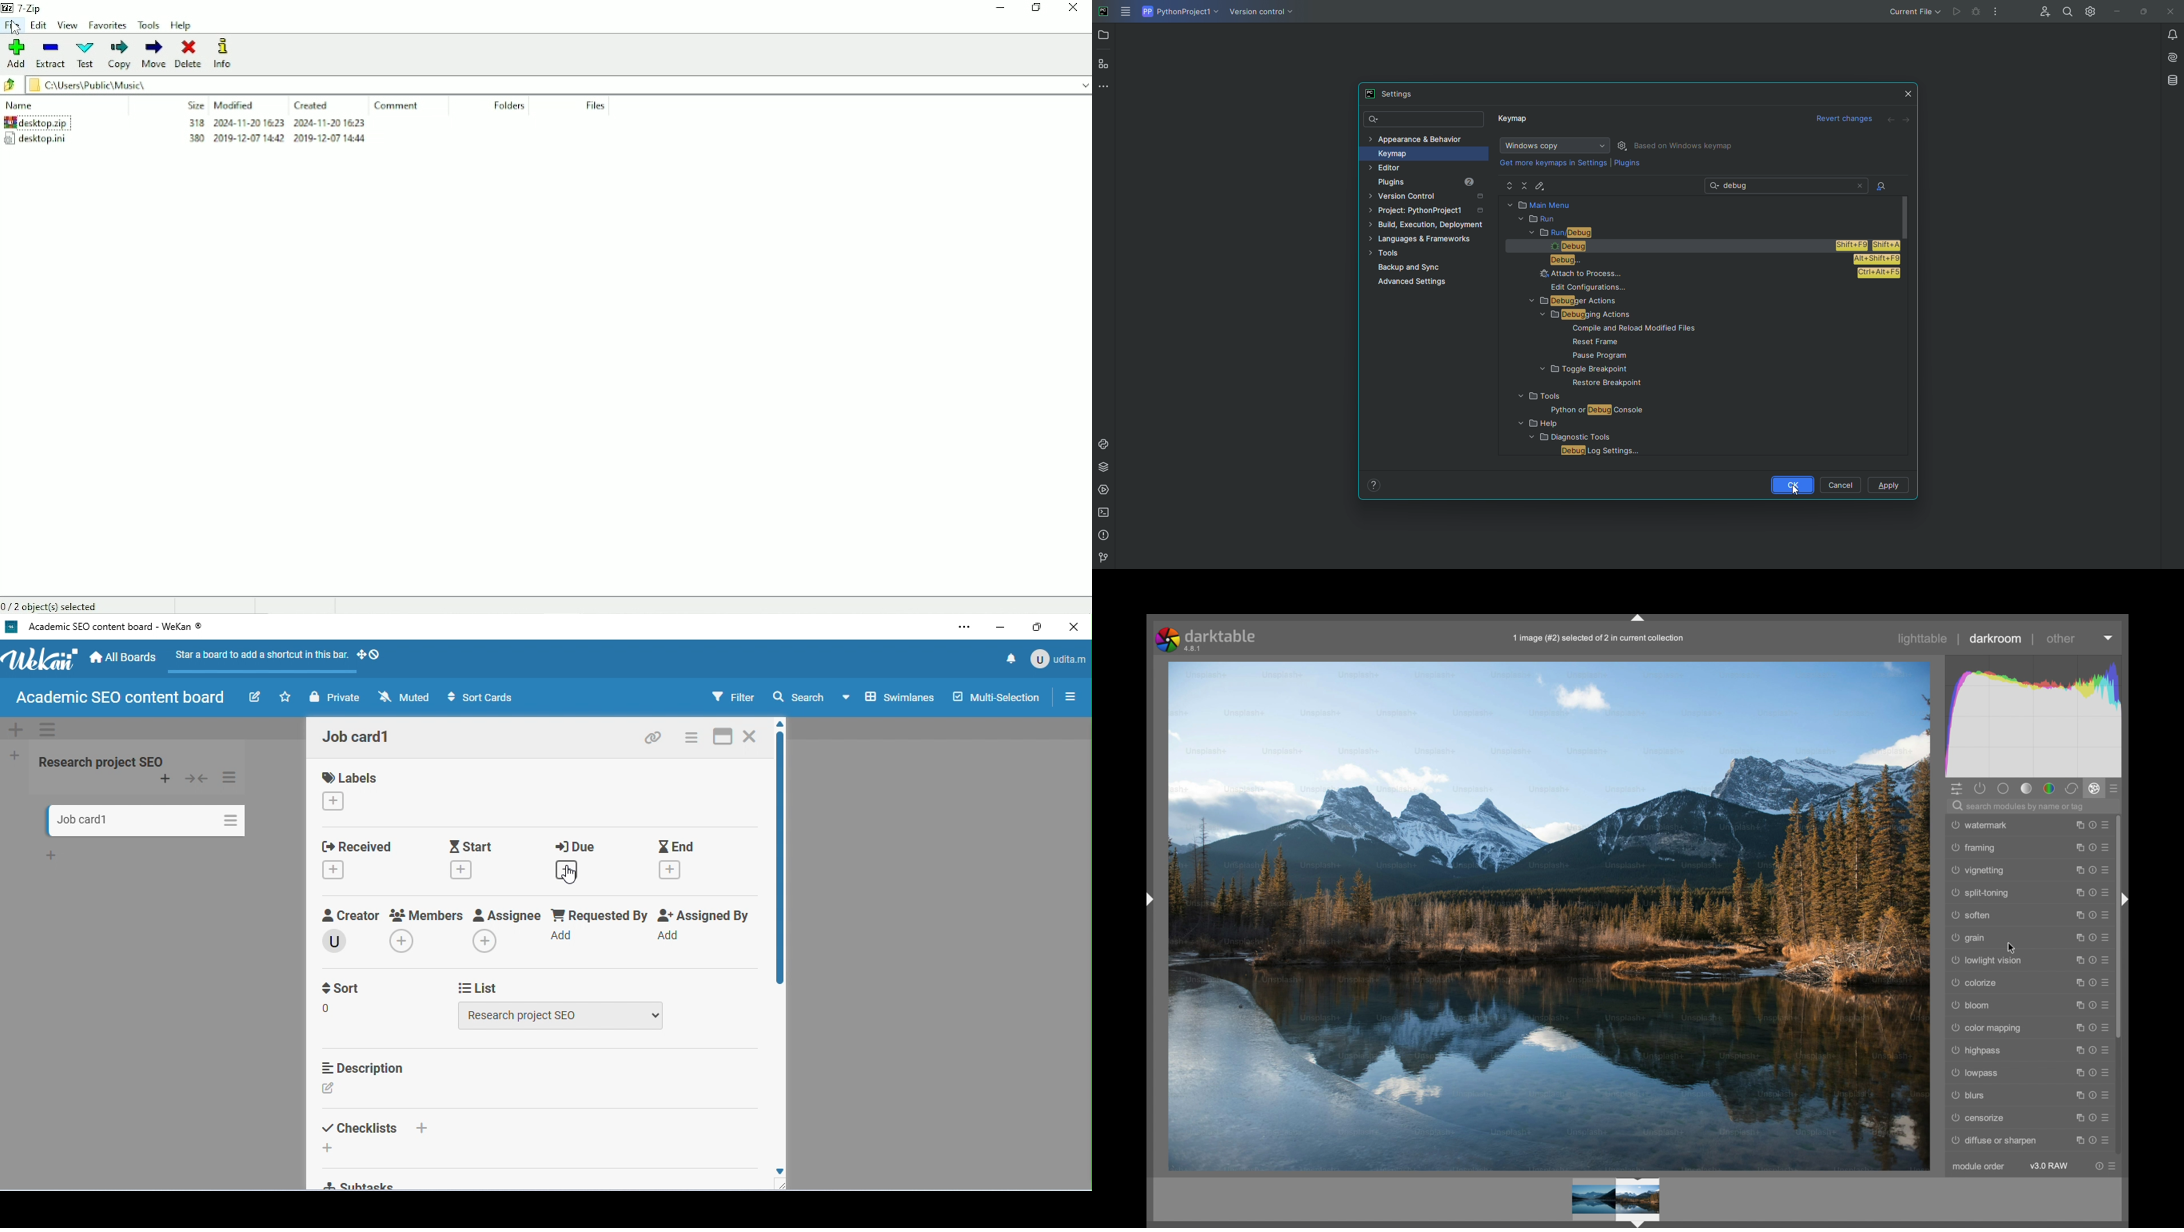 This screenshot has width=2184, height=1232. Describe the element at coordinates (778, 861) in the screenshot. I see `vertical scroll bar` at that location.